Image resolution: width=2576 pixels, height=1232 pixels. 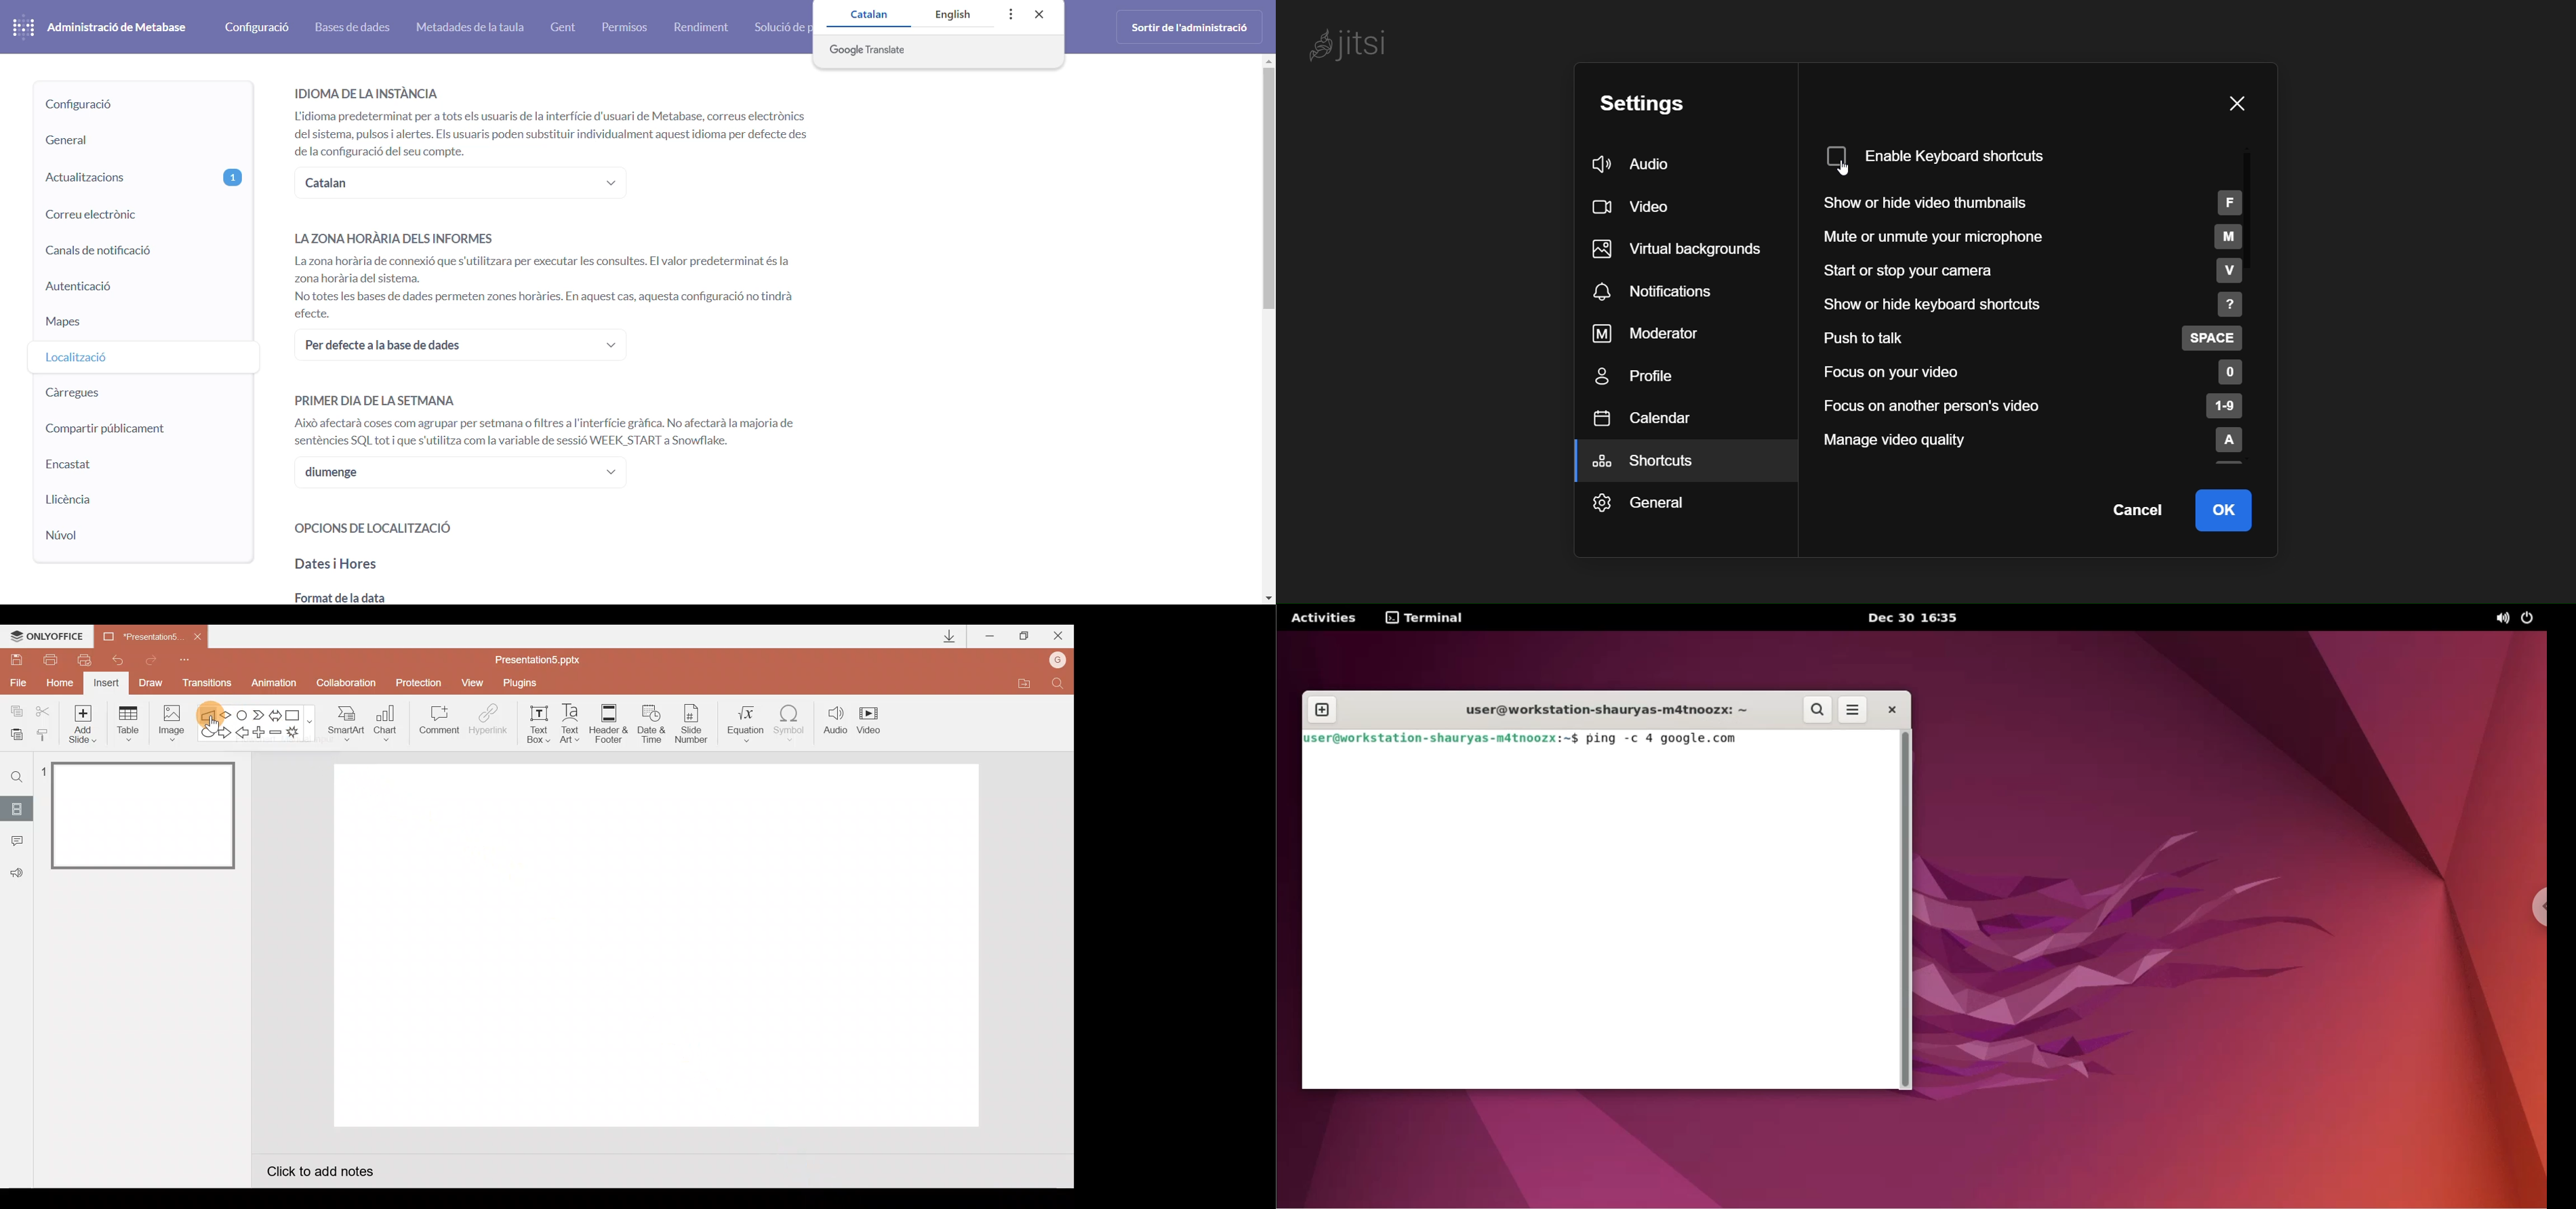 What do you see at coordinates (227, 715) in the screenshot?
I see `Flow chart-decision` at bounding box center [227, 715].